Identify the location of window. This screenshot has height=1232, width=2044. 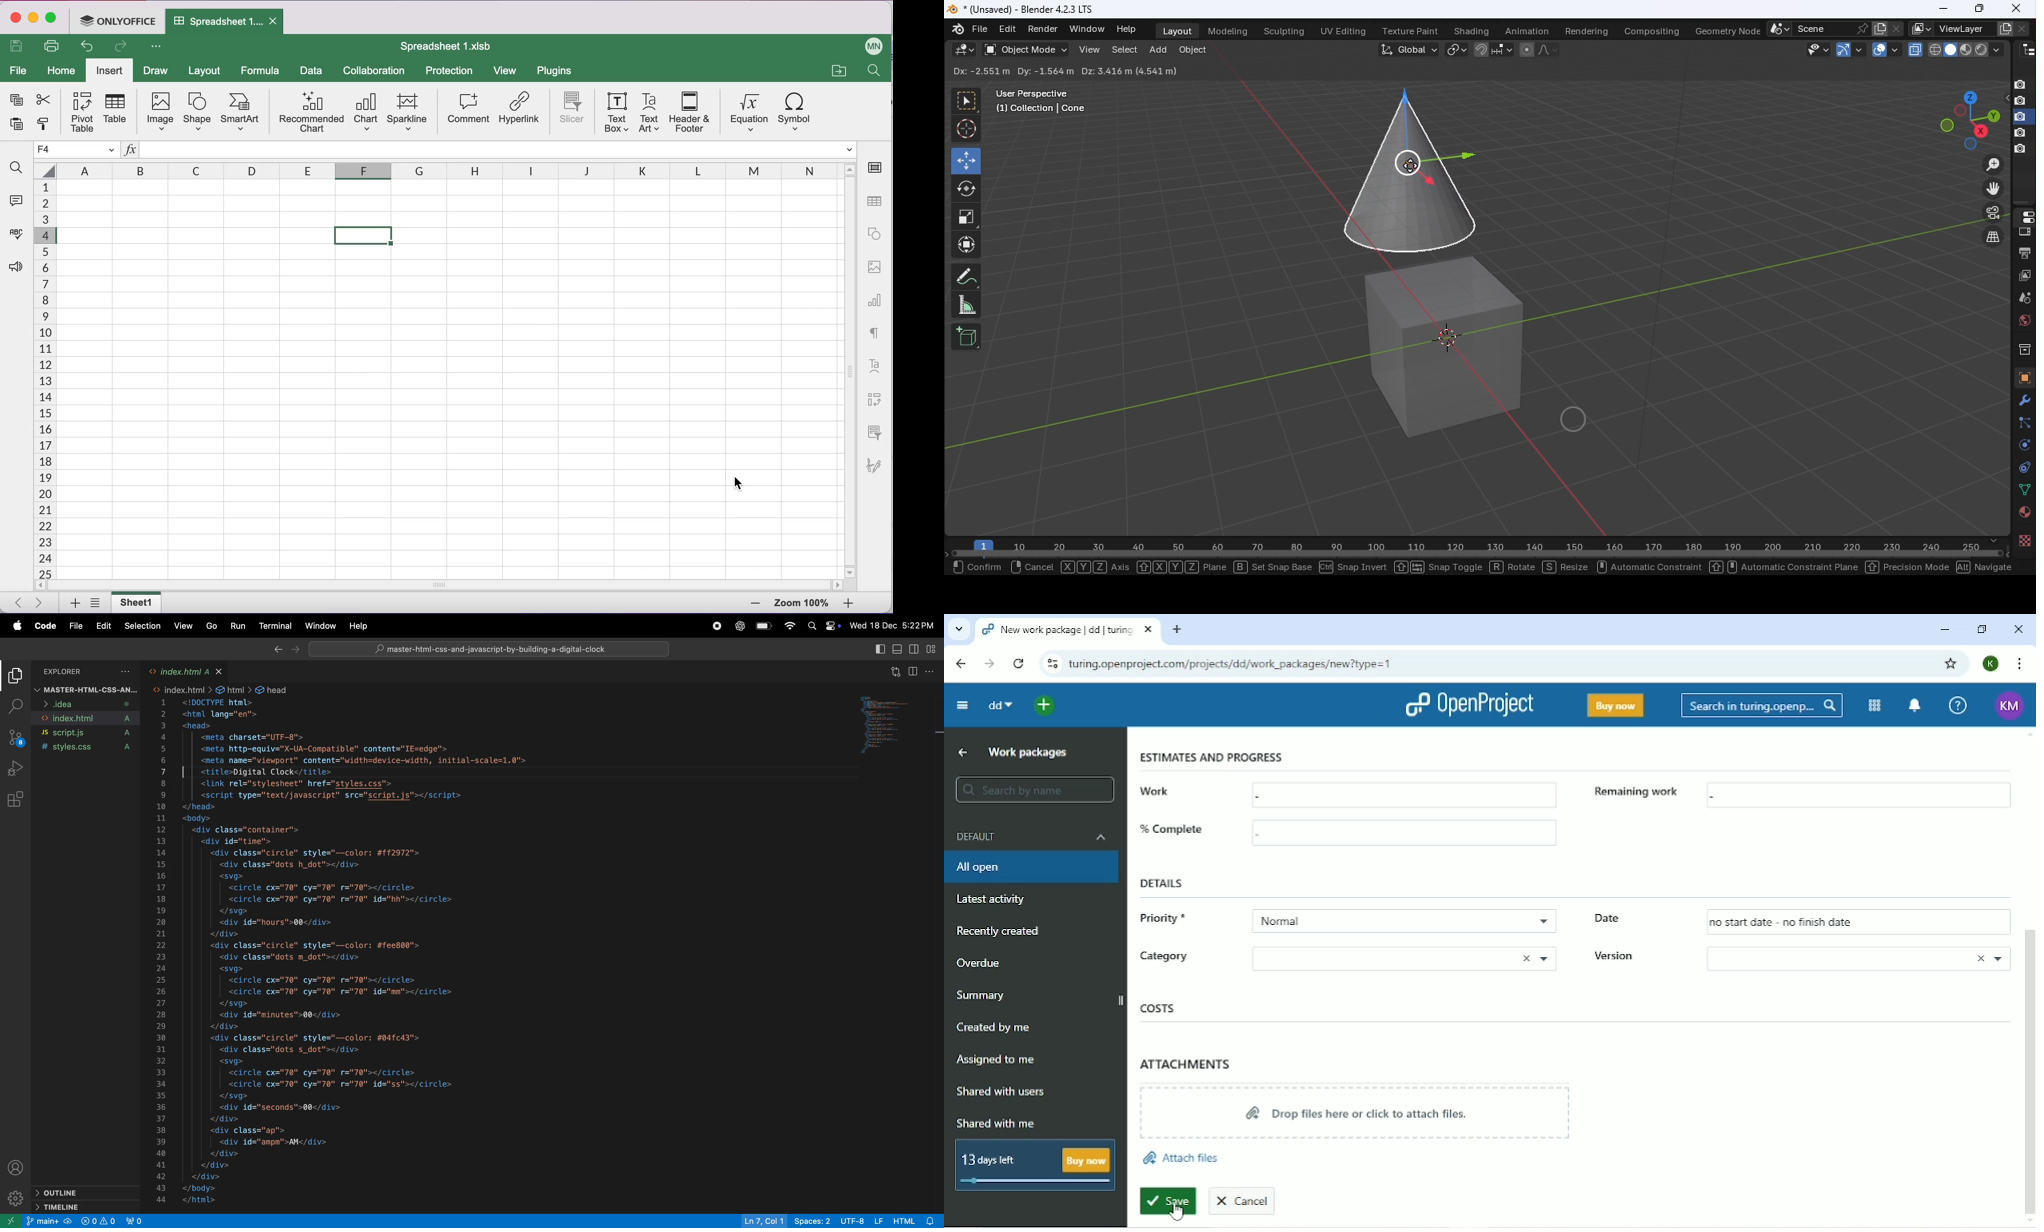
(320, 626).